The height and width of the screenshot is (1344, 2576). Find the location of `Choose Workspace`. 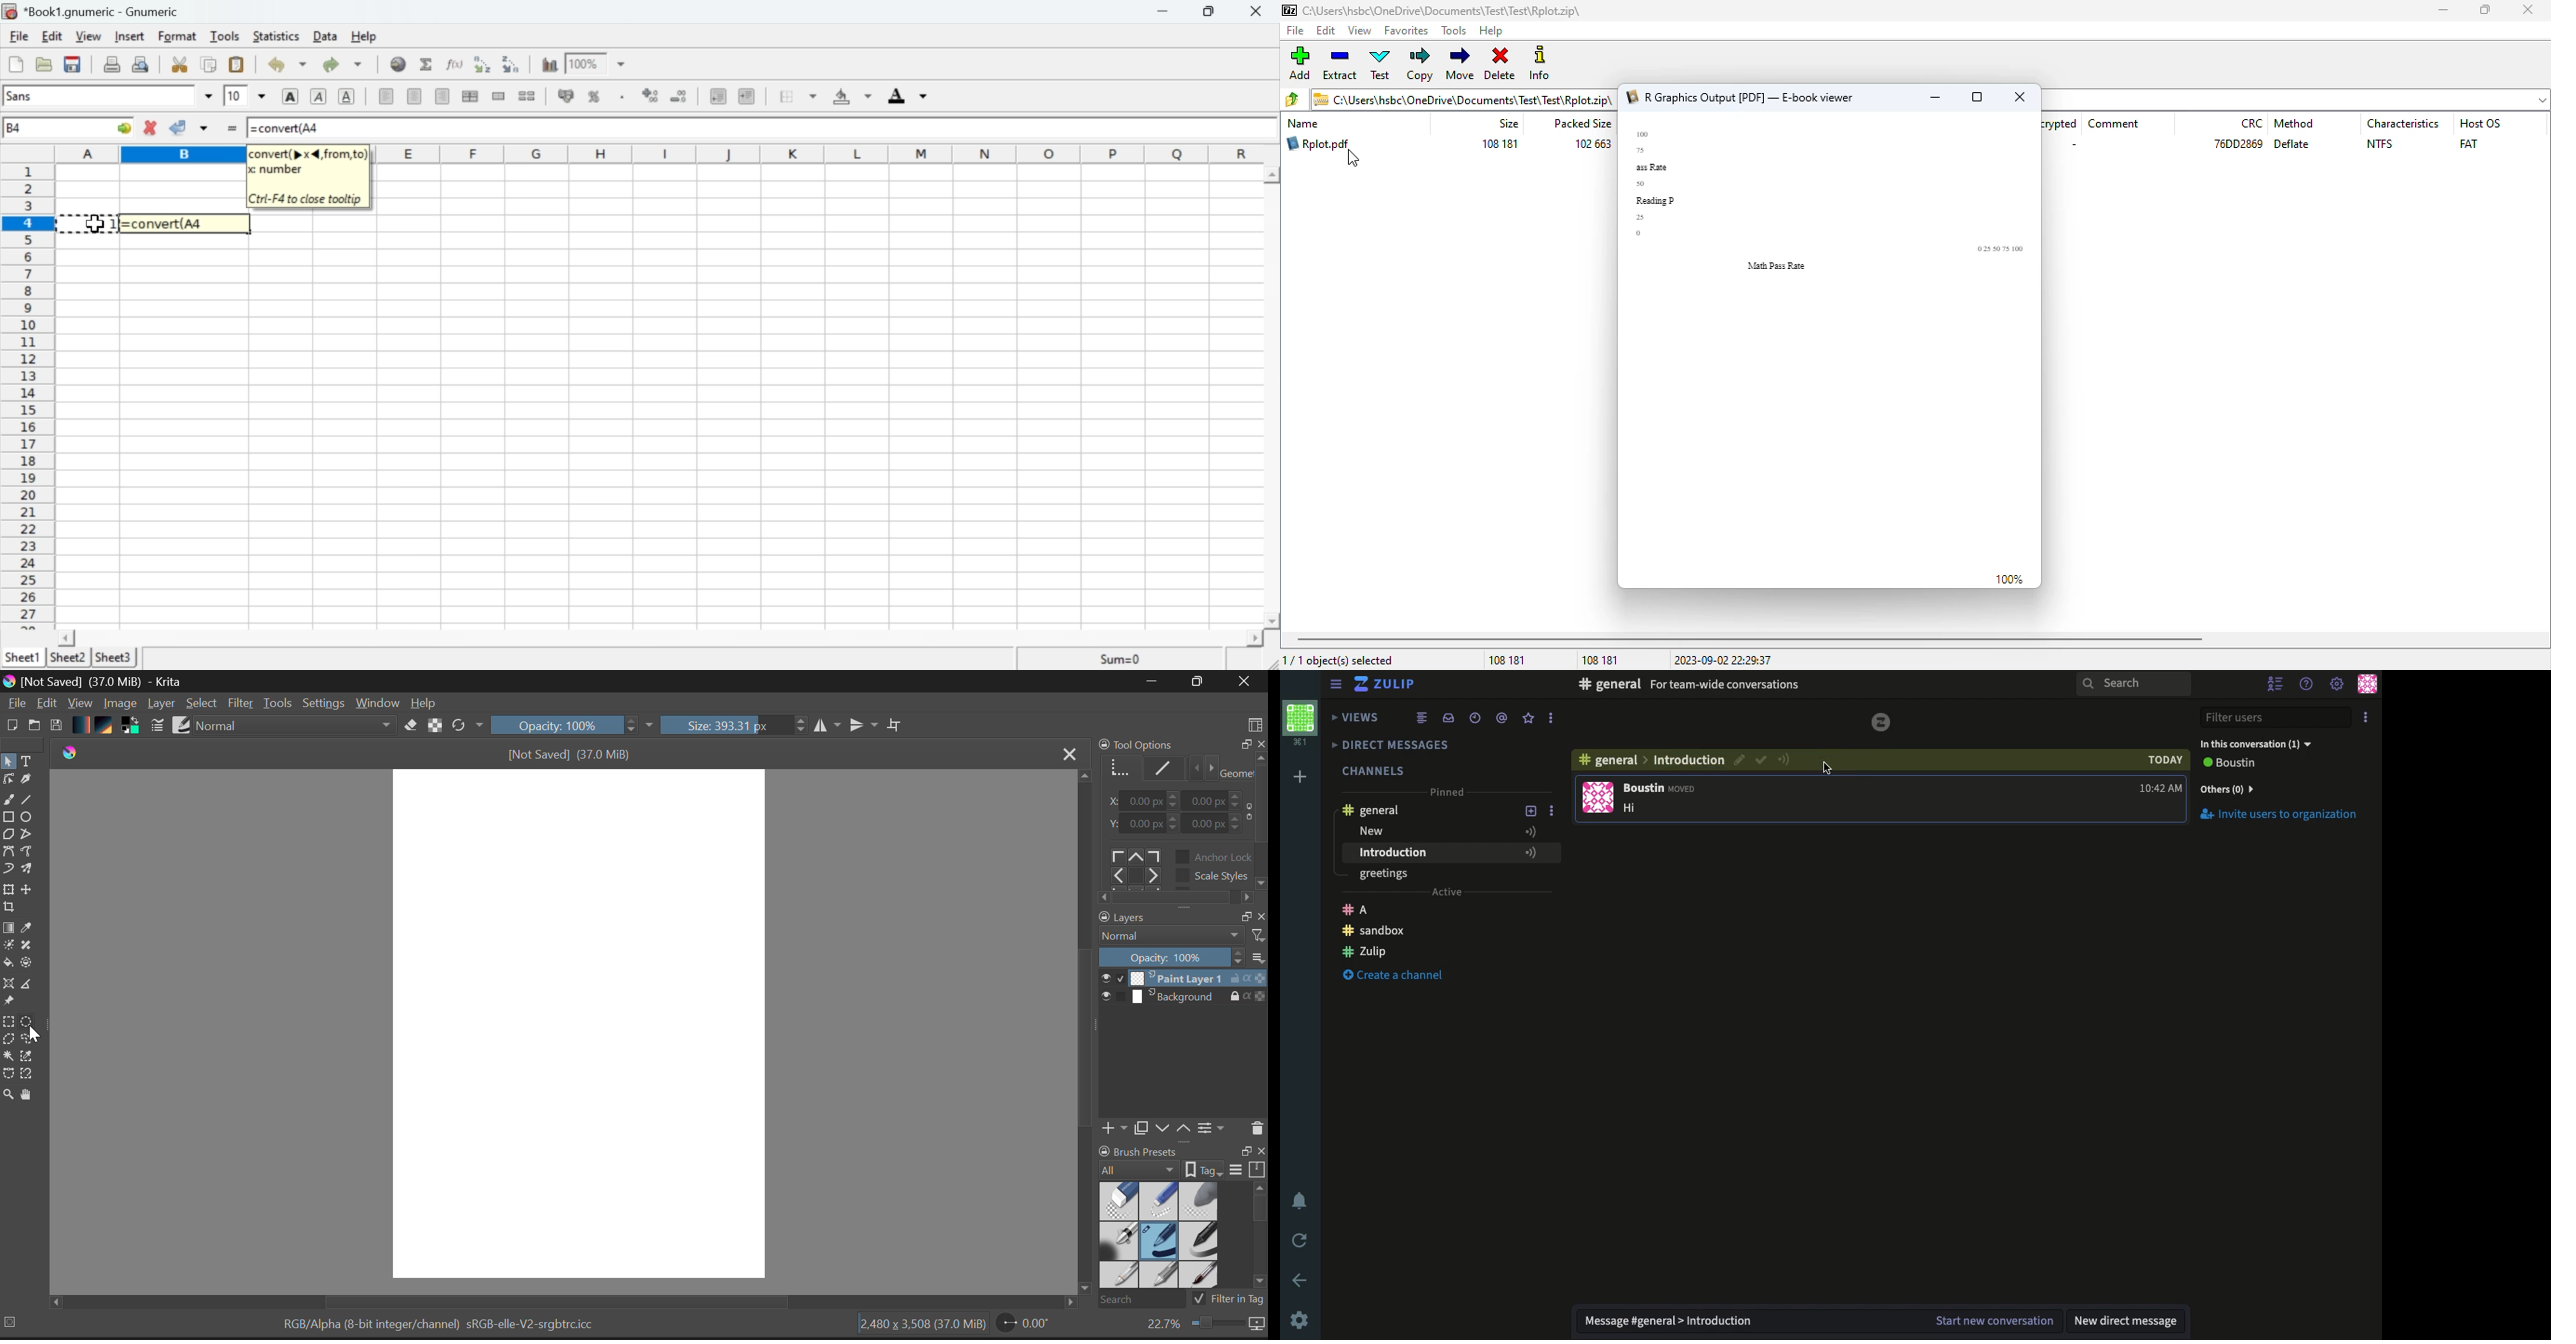

Choose Workspace is located at coordinates (1255, 720).